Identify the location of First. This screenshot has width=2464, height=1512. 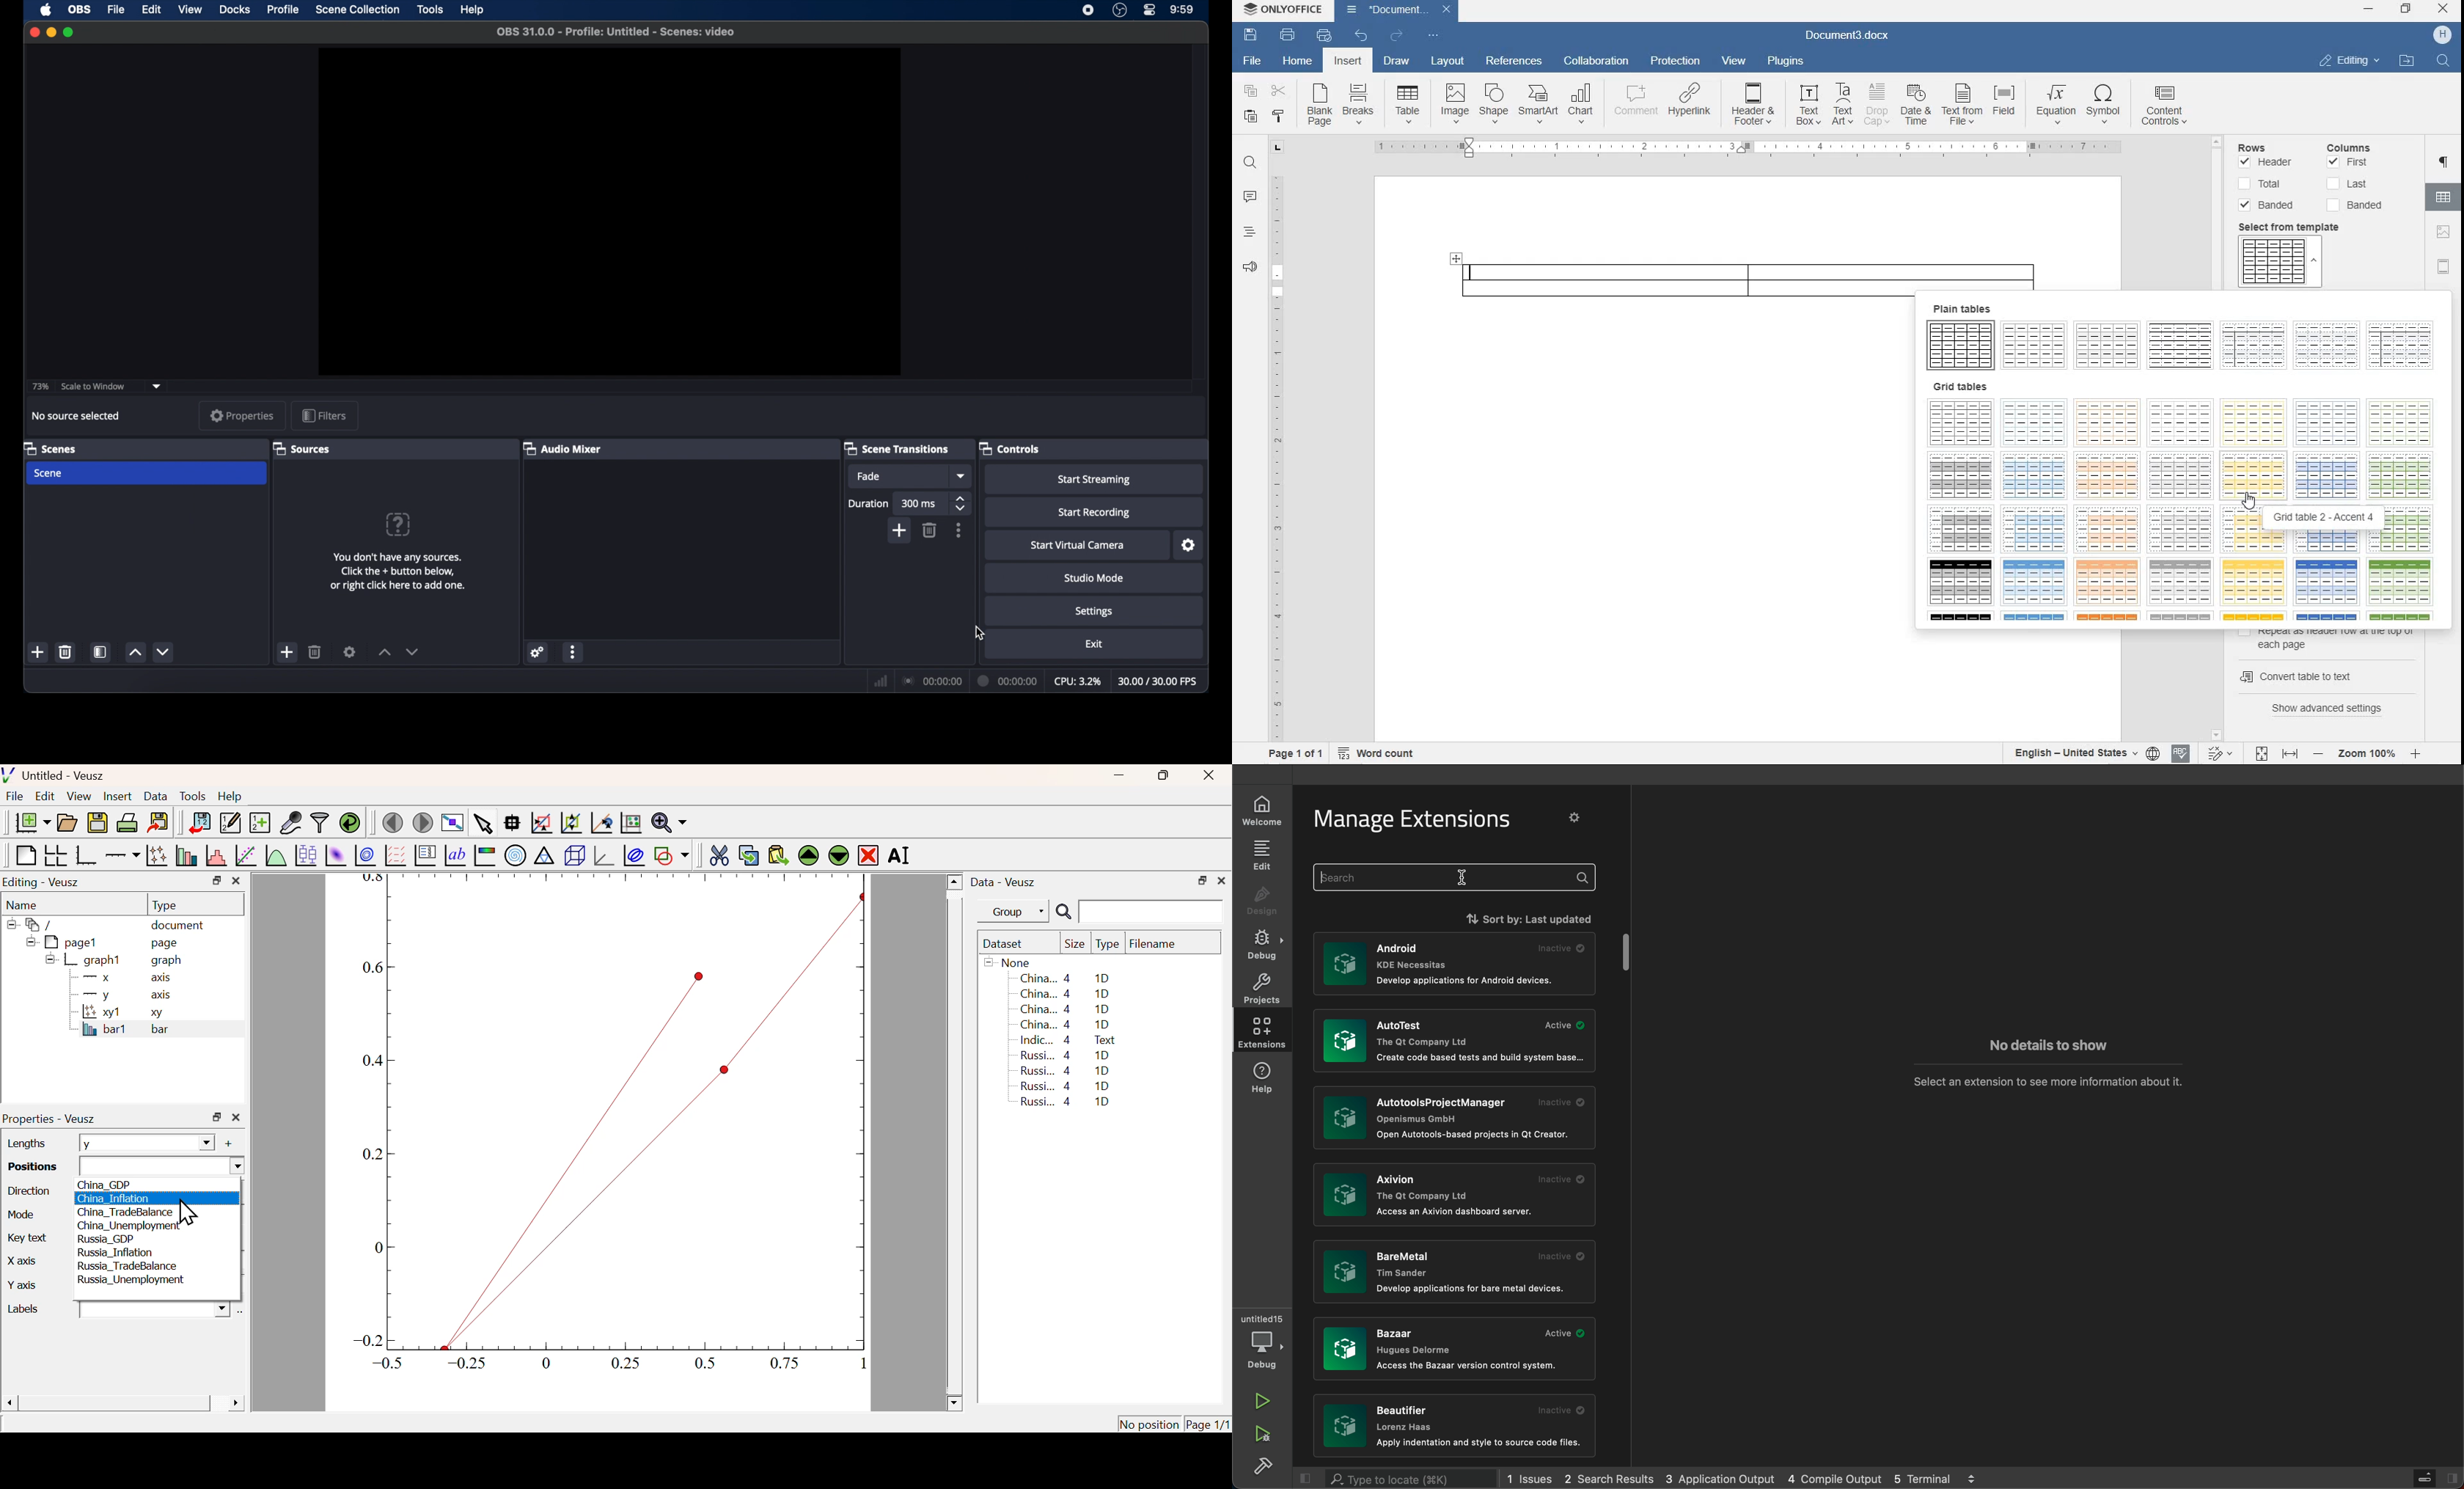
(2350, 163).